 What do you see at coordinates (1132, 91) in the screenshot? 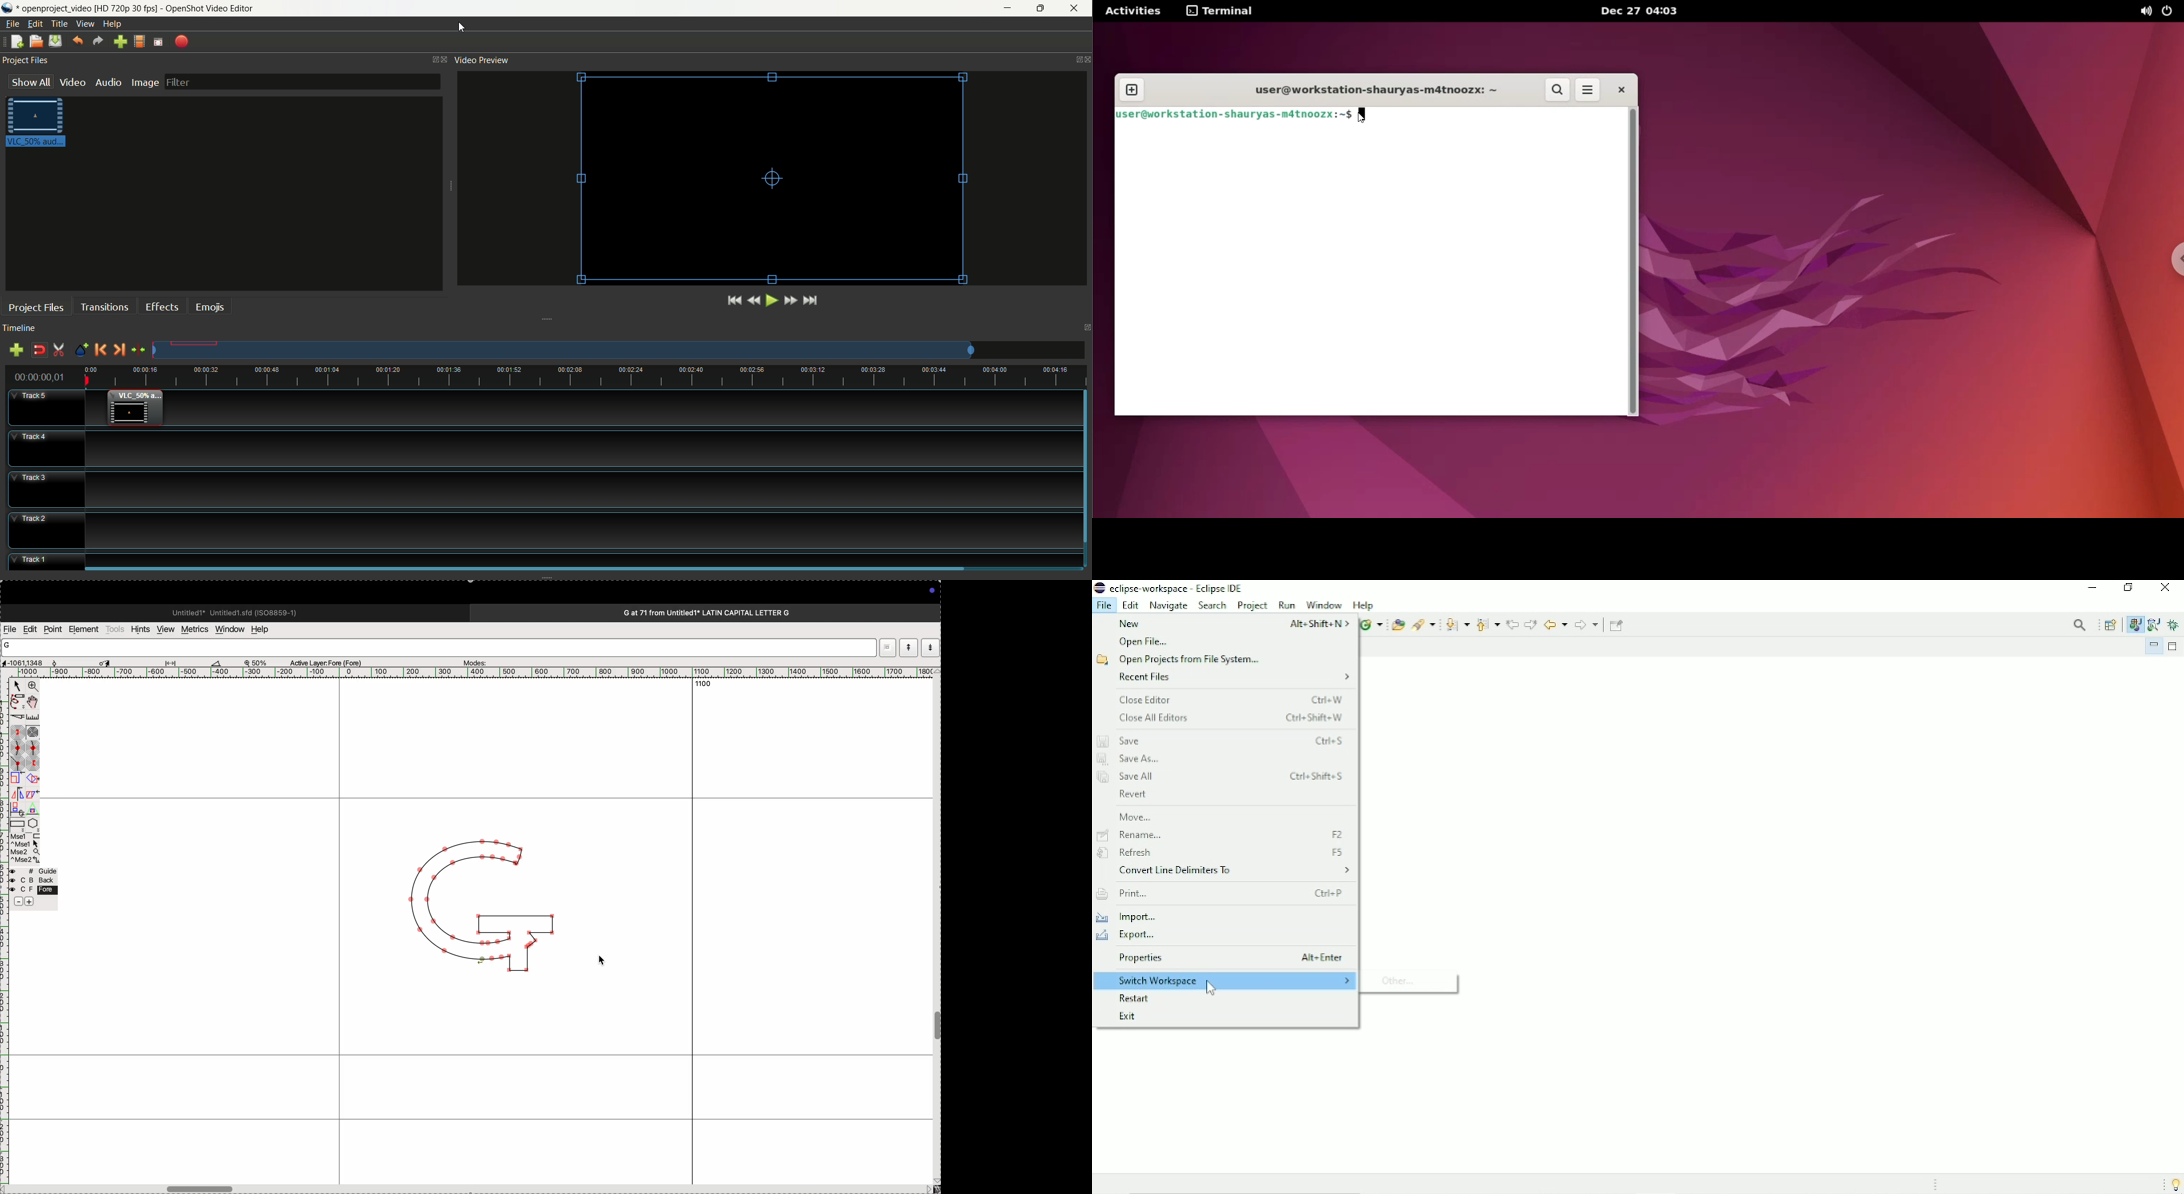
I see `new tab` at bounding box center [1132, 91].